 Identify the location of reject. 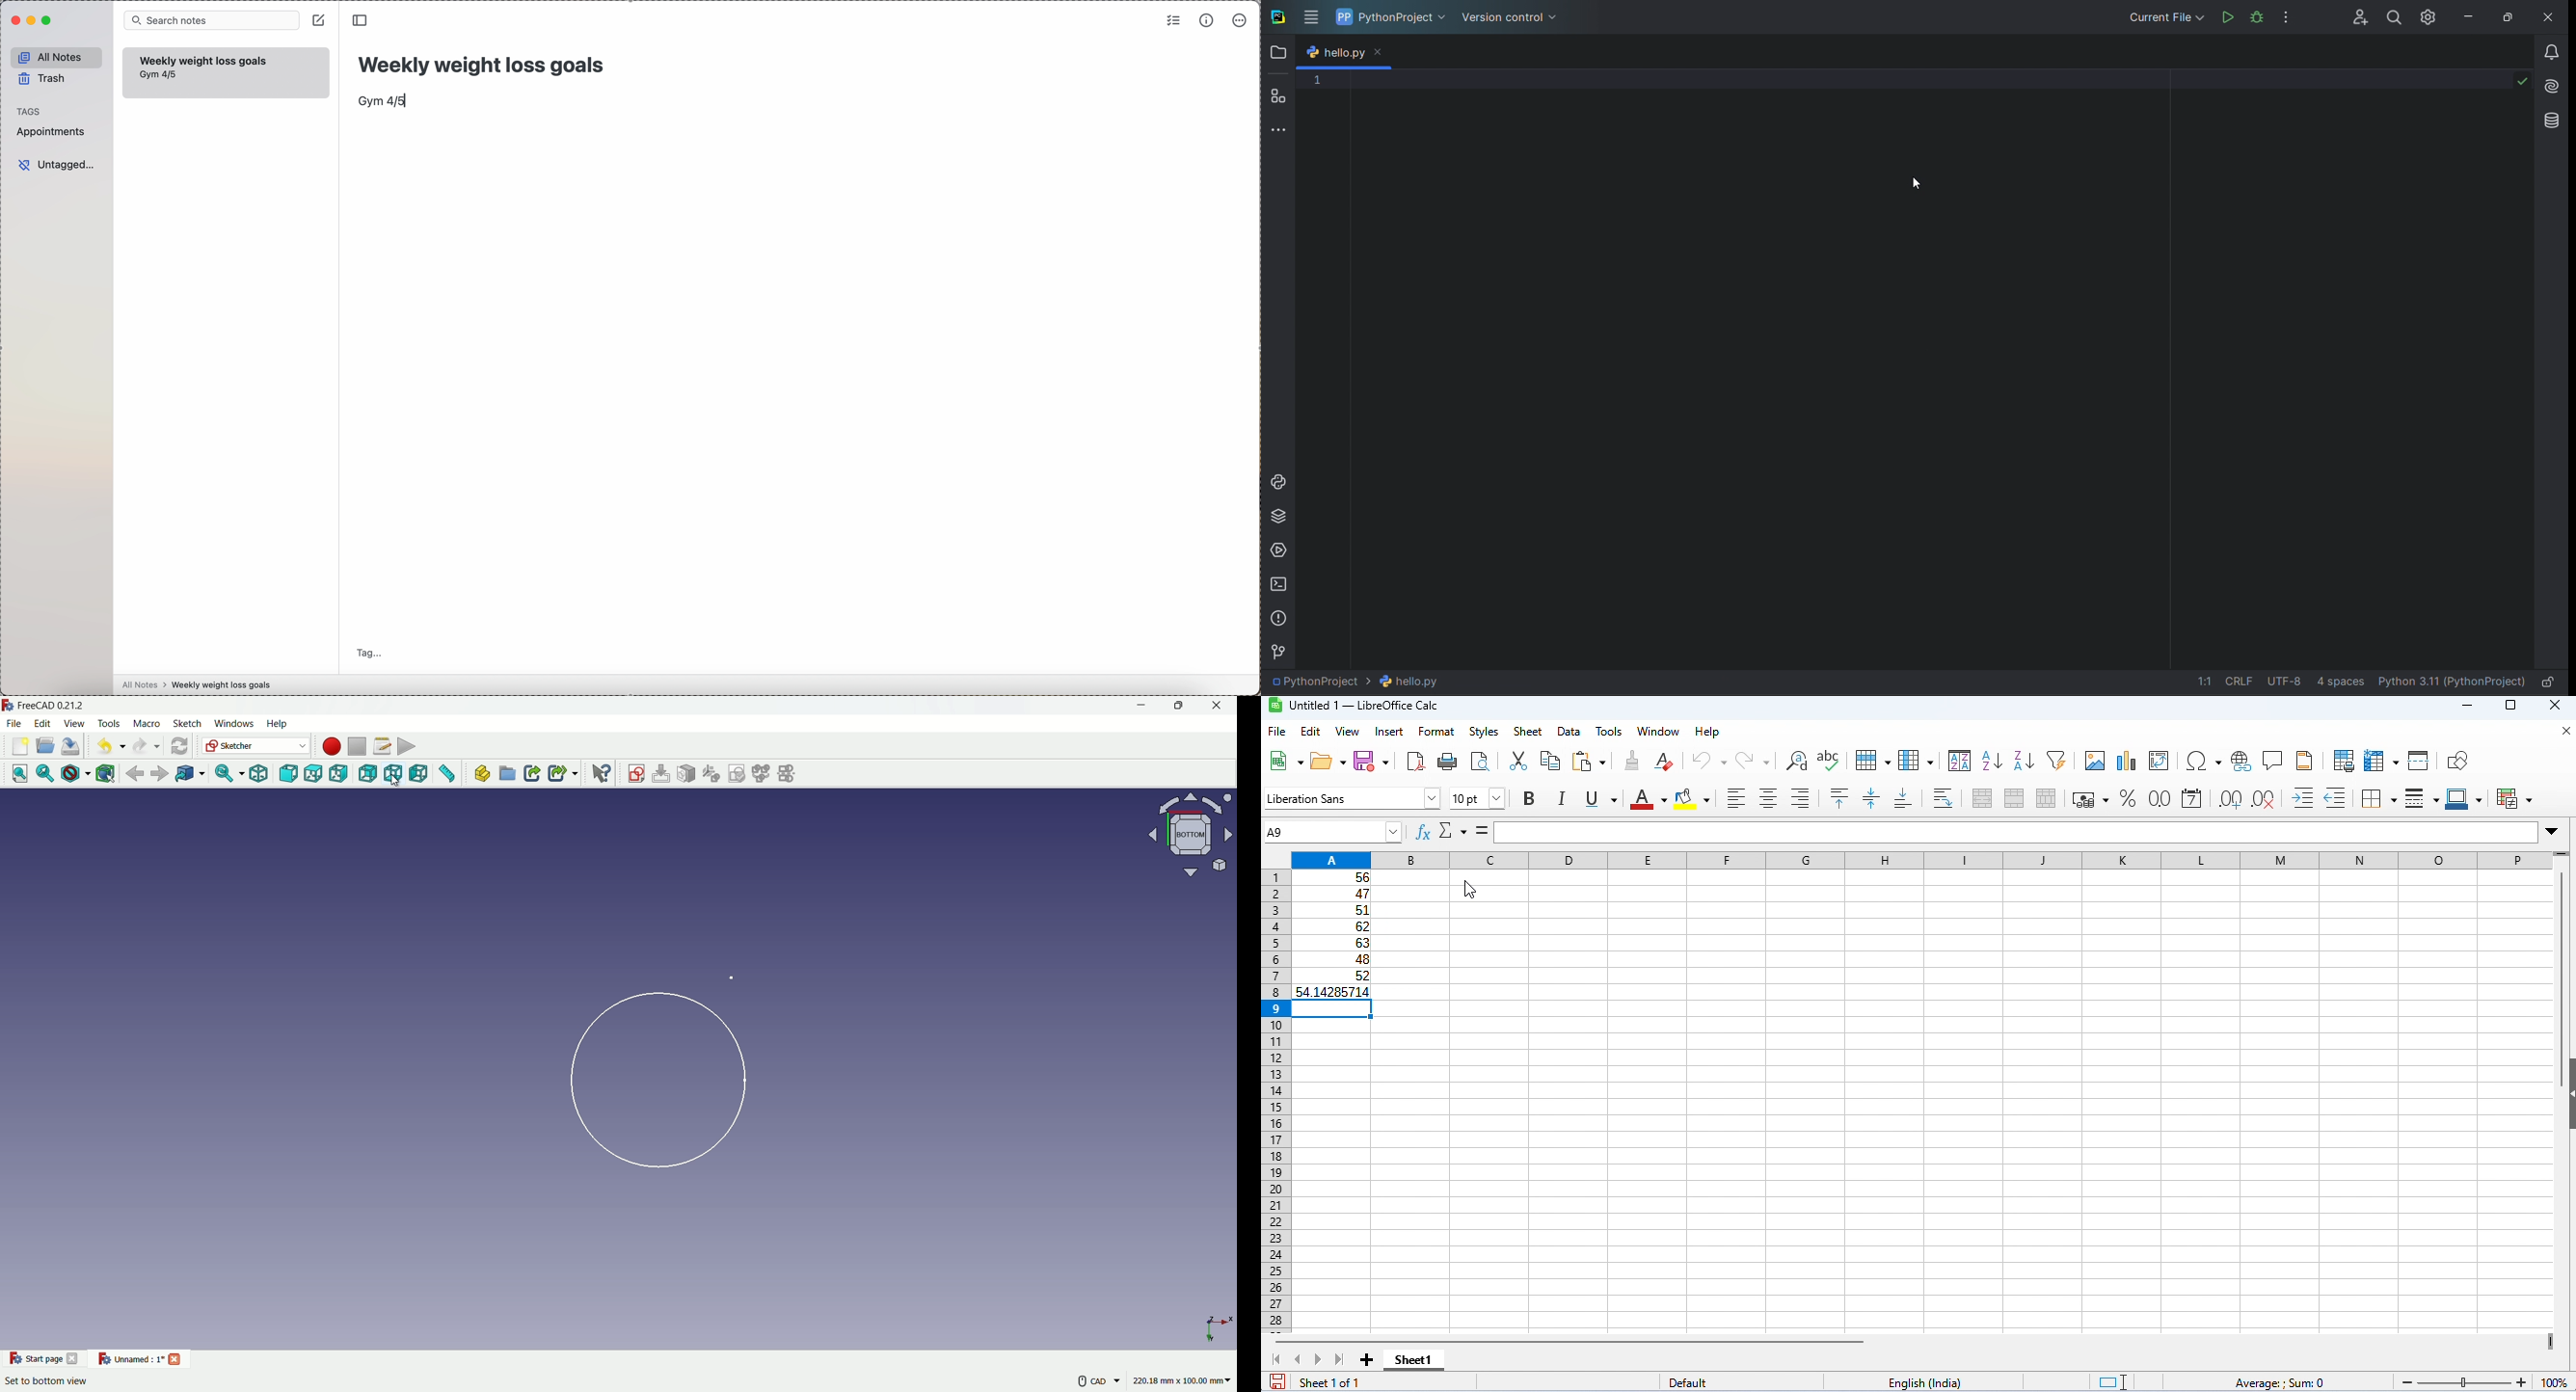
(1447, 829).